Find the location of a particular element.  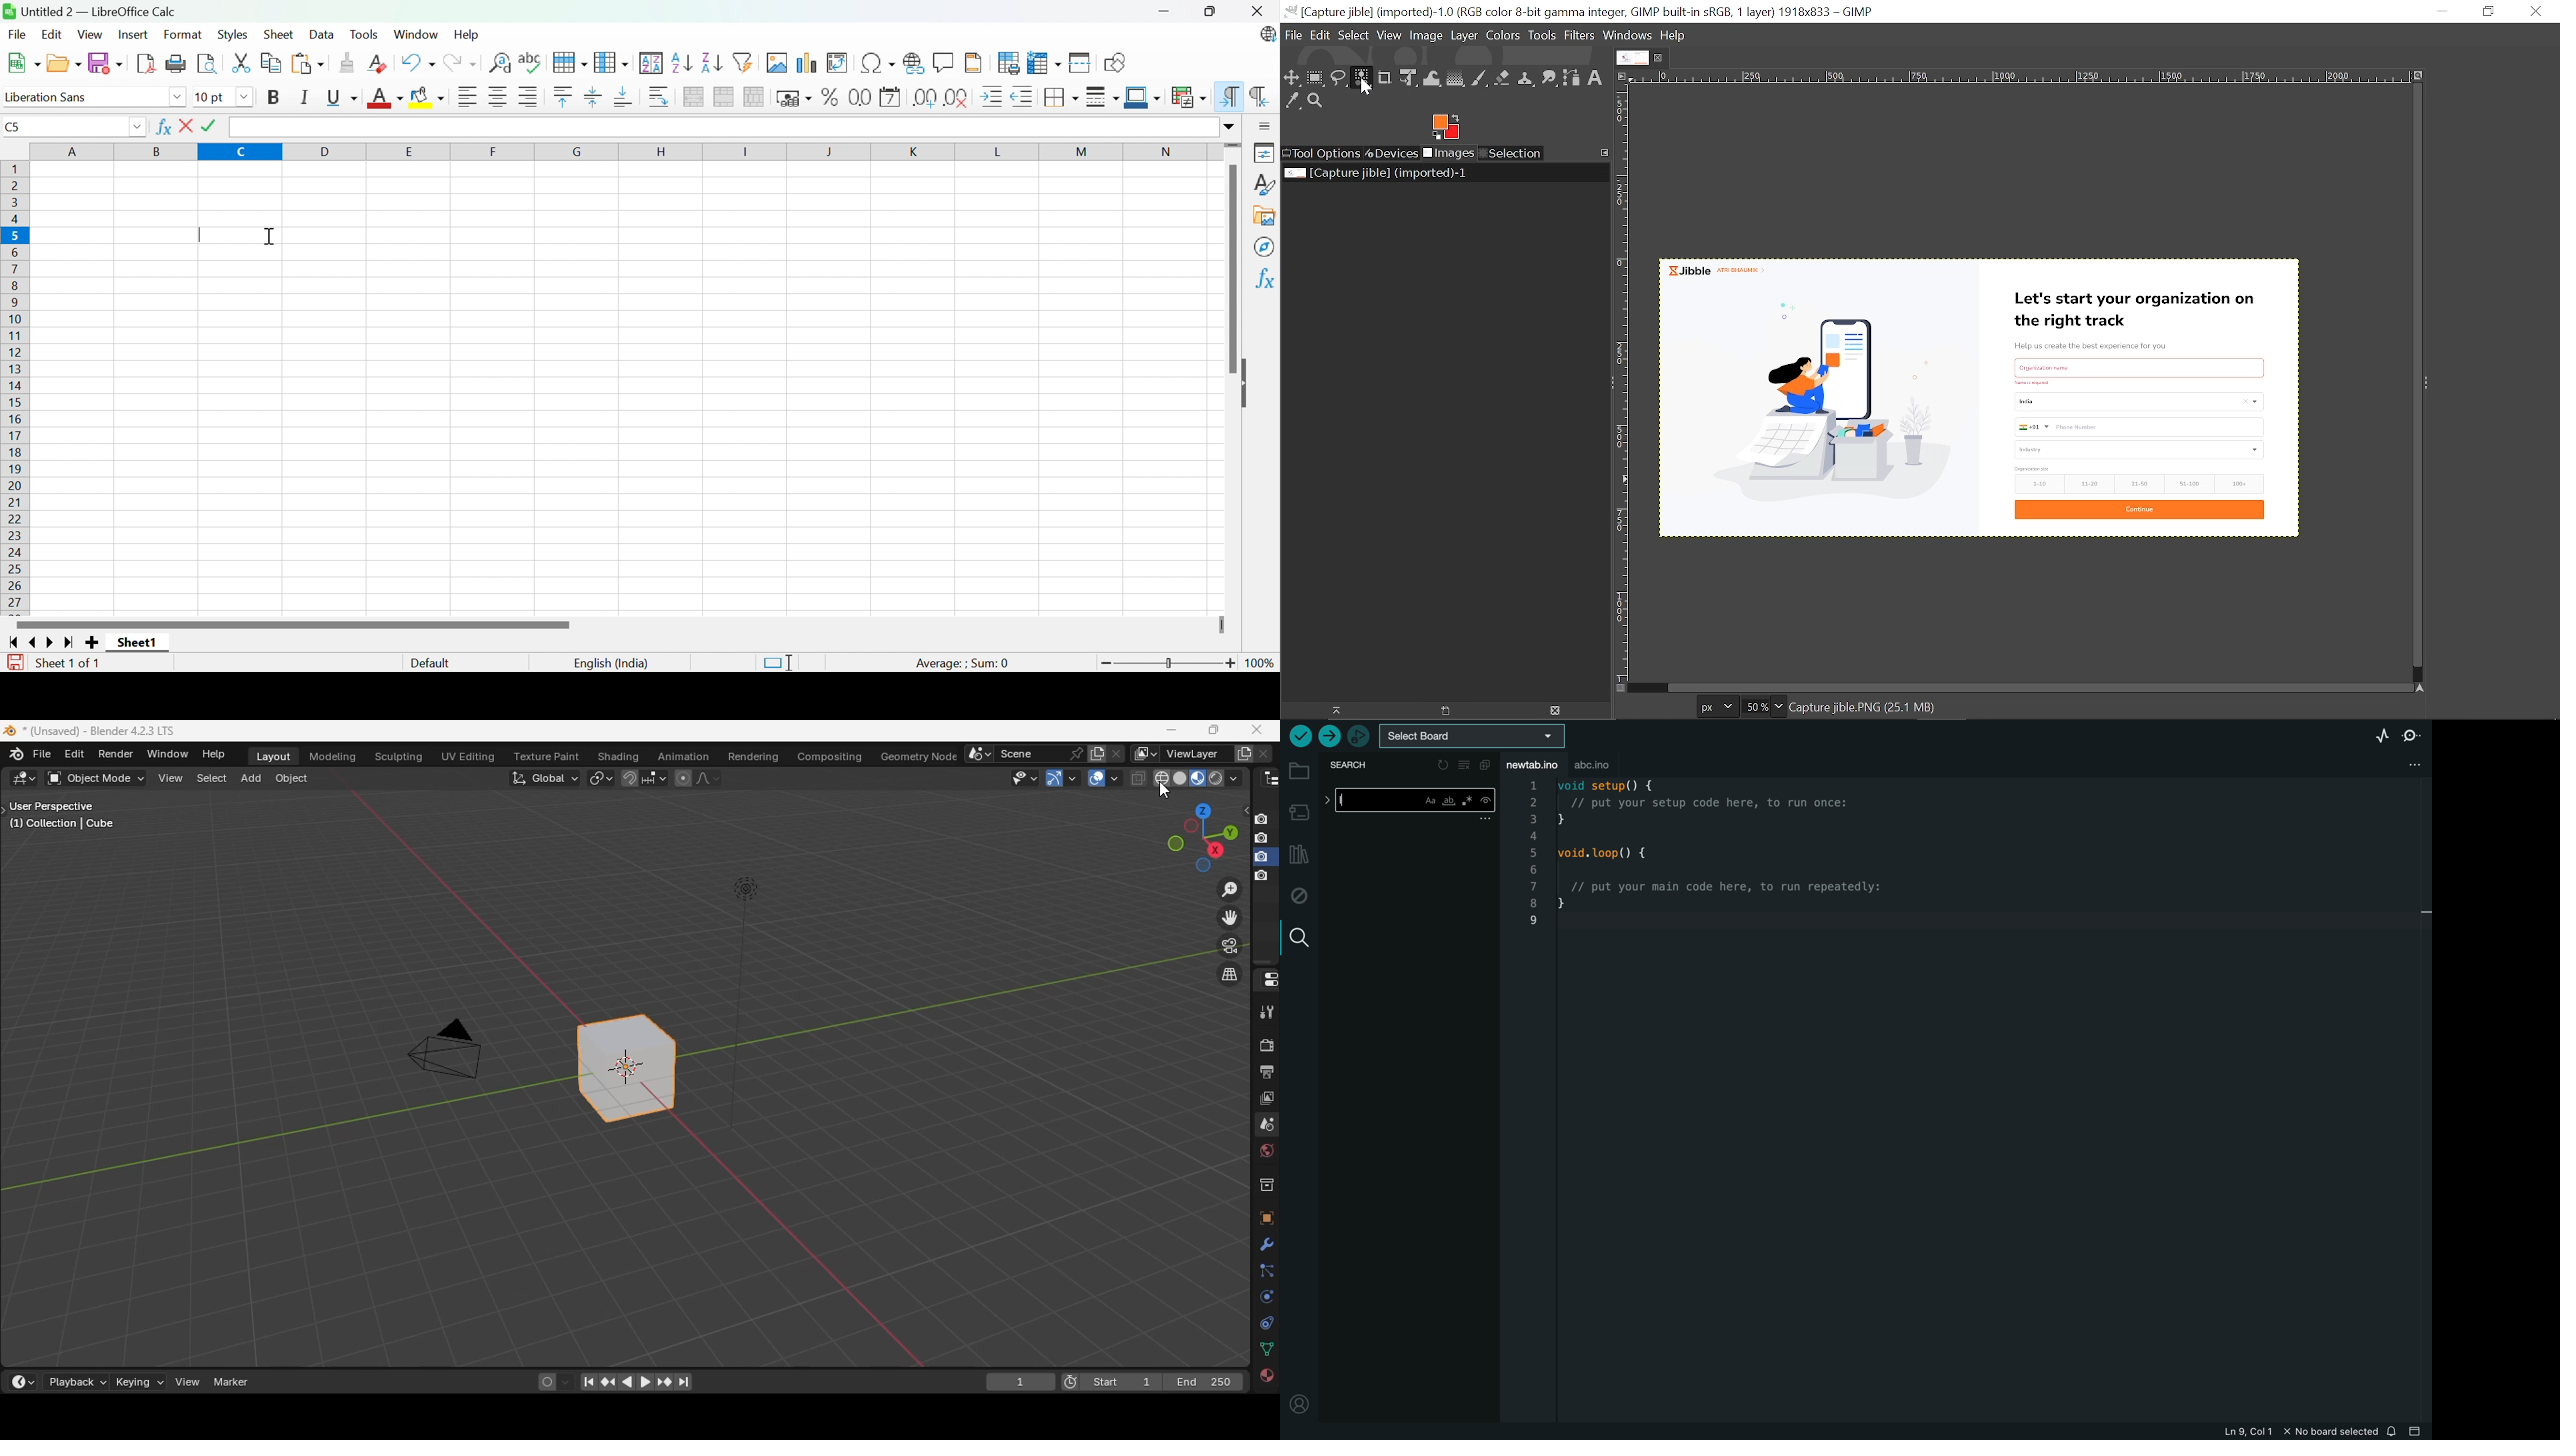

Sheet1 is located at coordinates (139, 642).